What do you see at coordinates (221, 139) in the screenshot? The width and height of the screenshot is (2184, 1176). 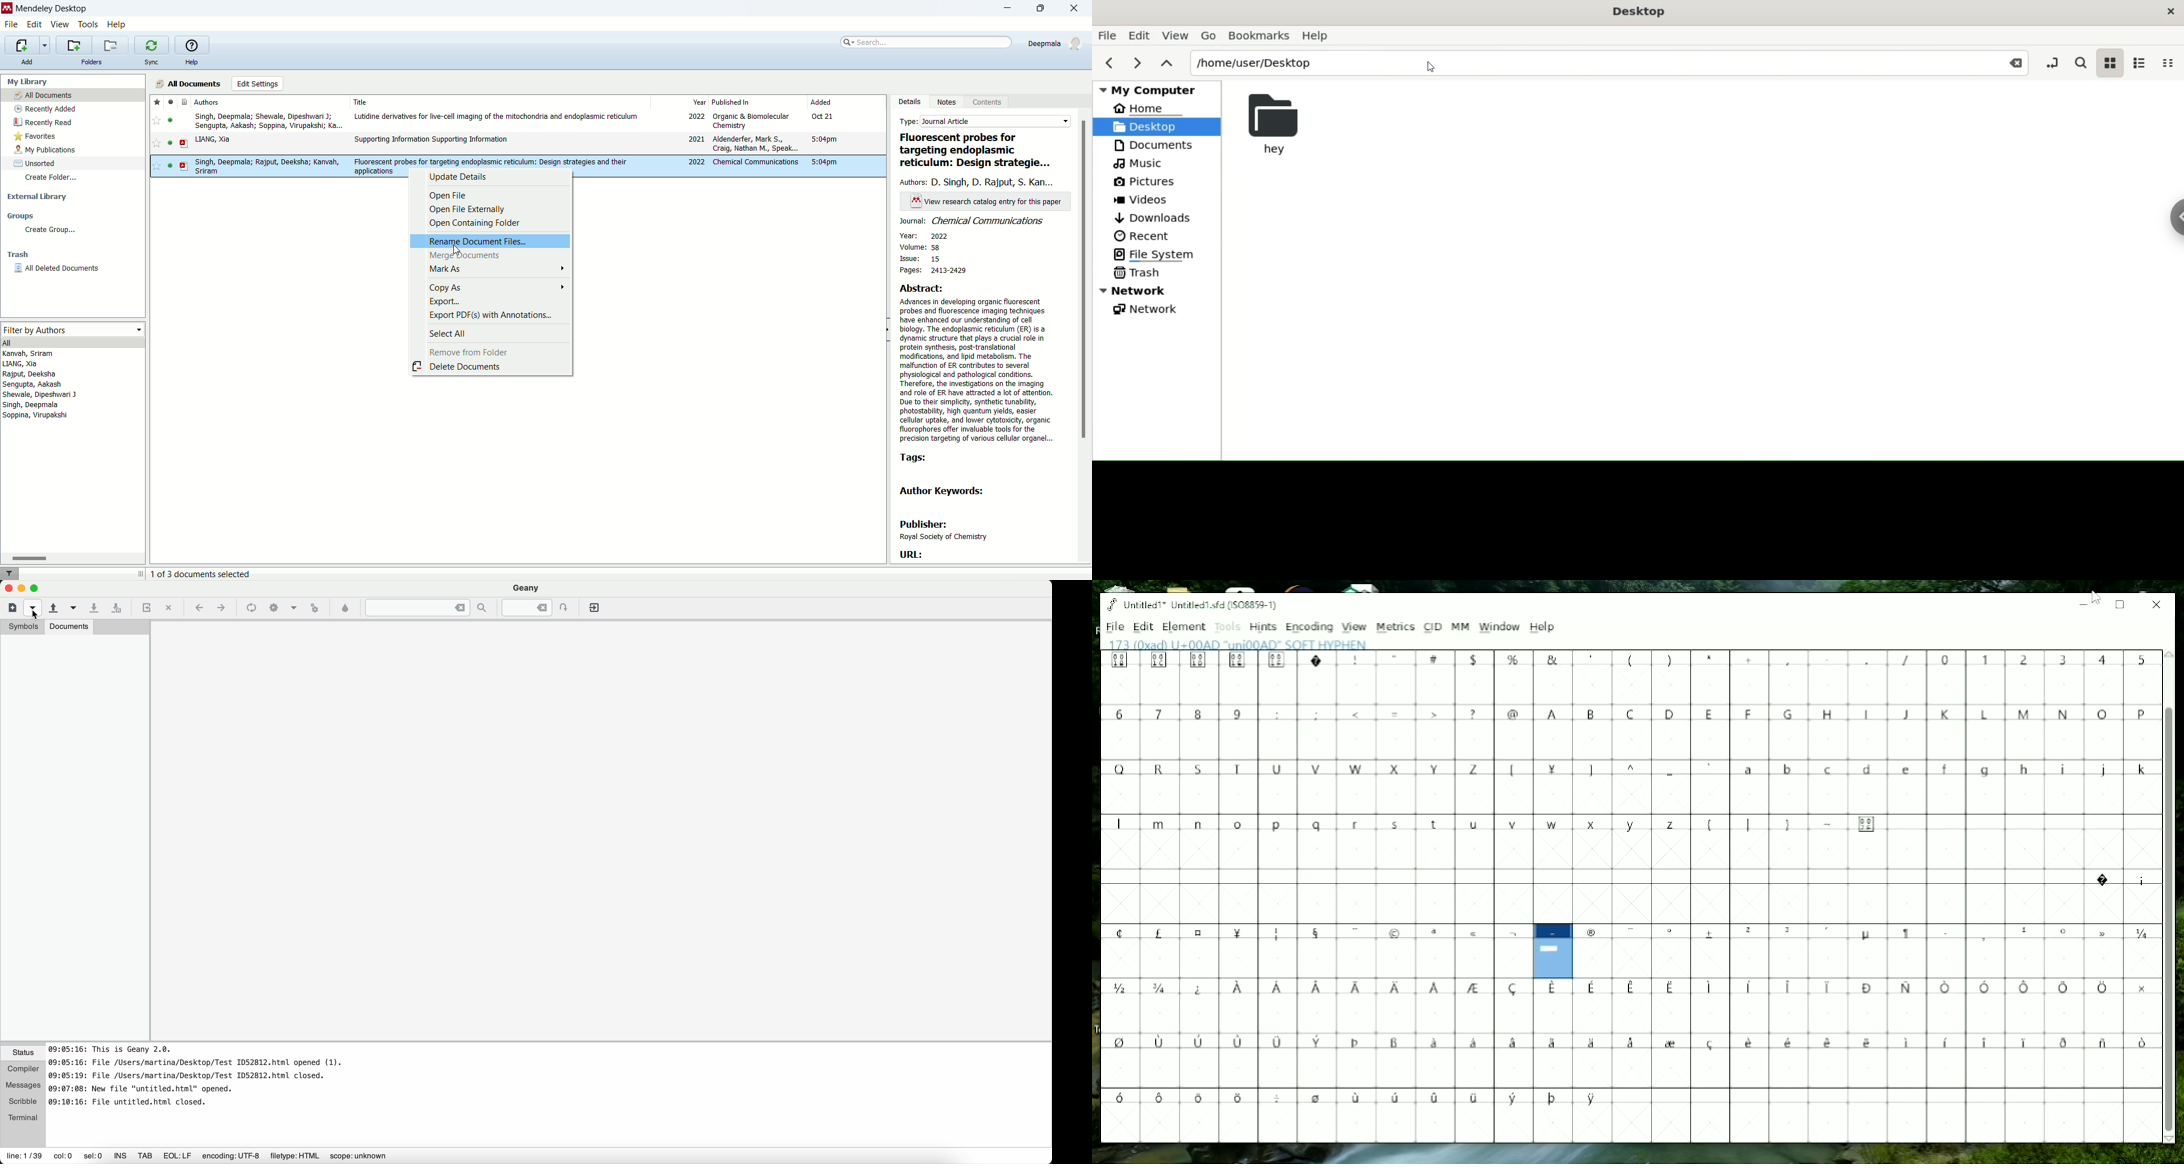 I see `y LIANG, Xia` at bounding box center [221, 139].